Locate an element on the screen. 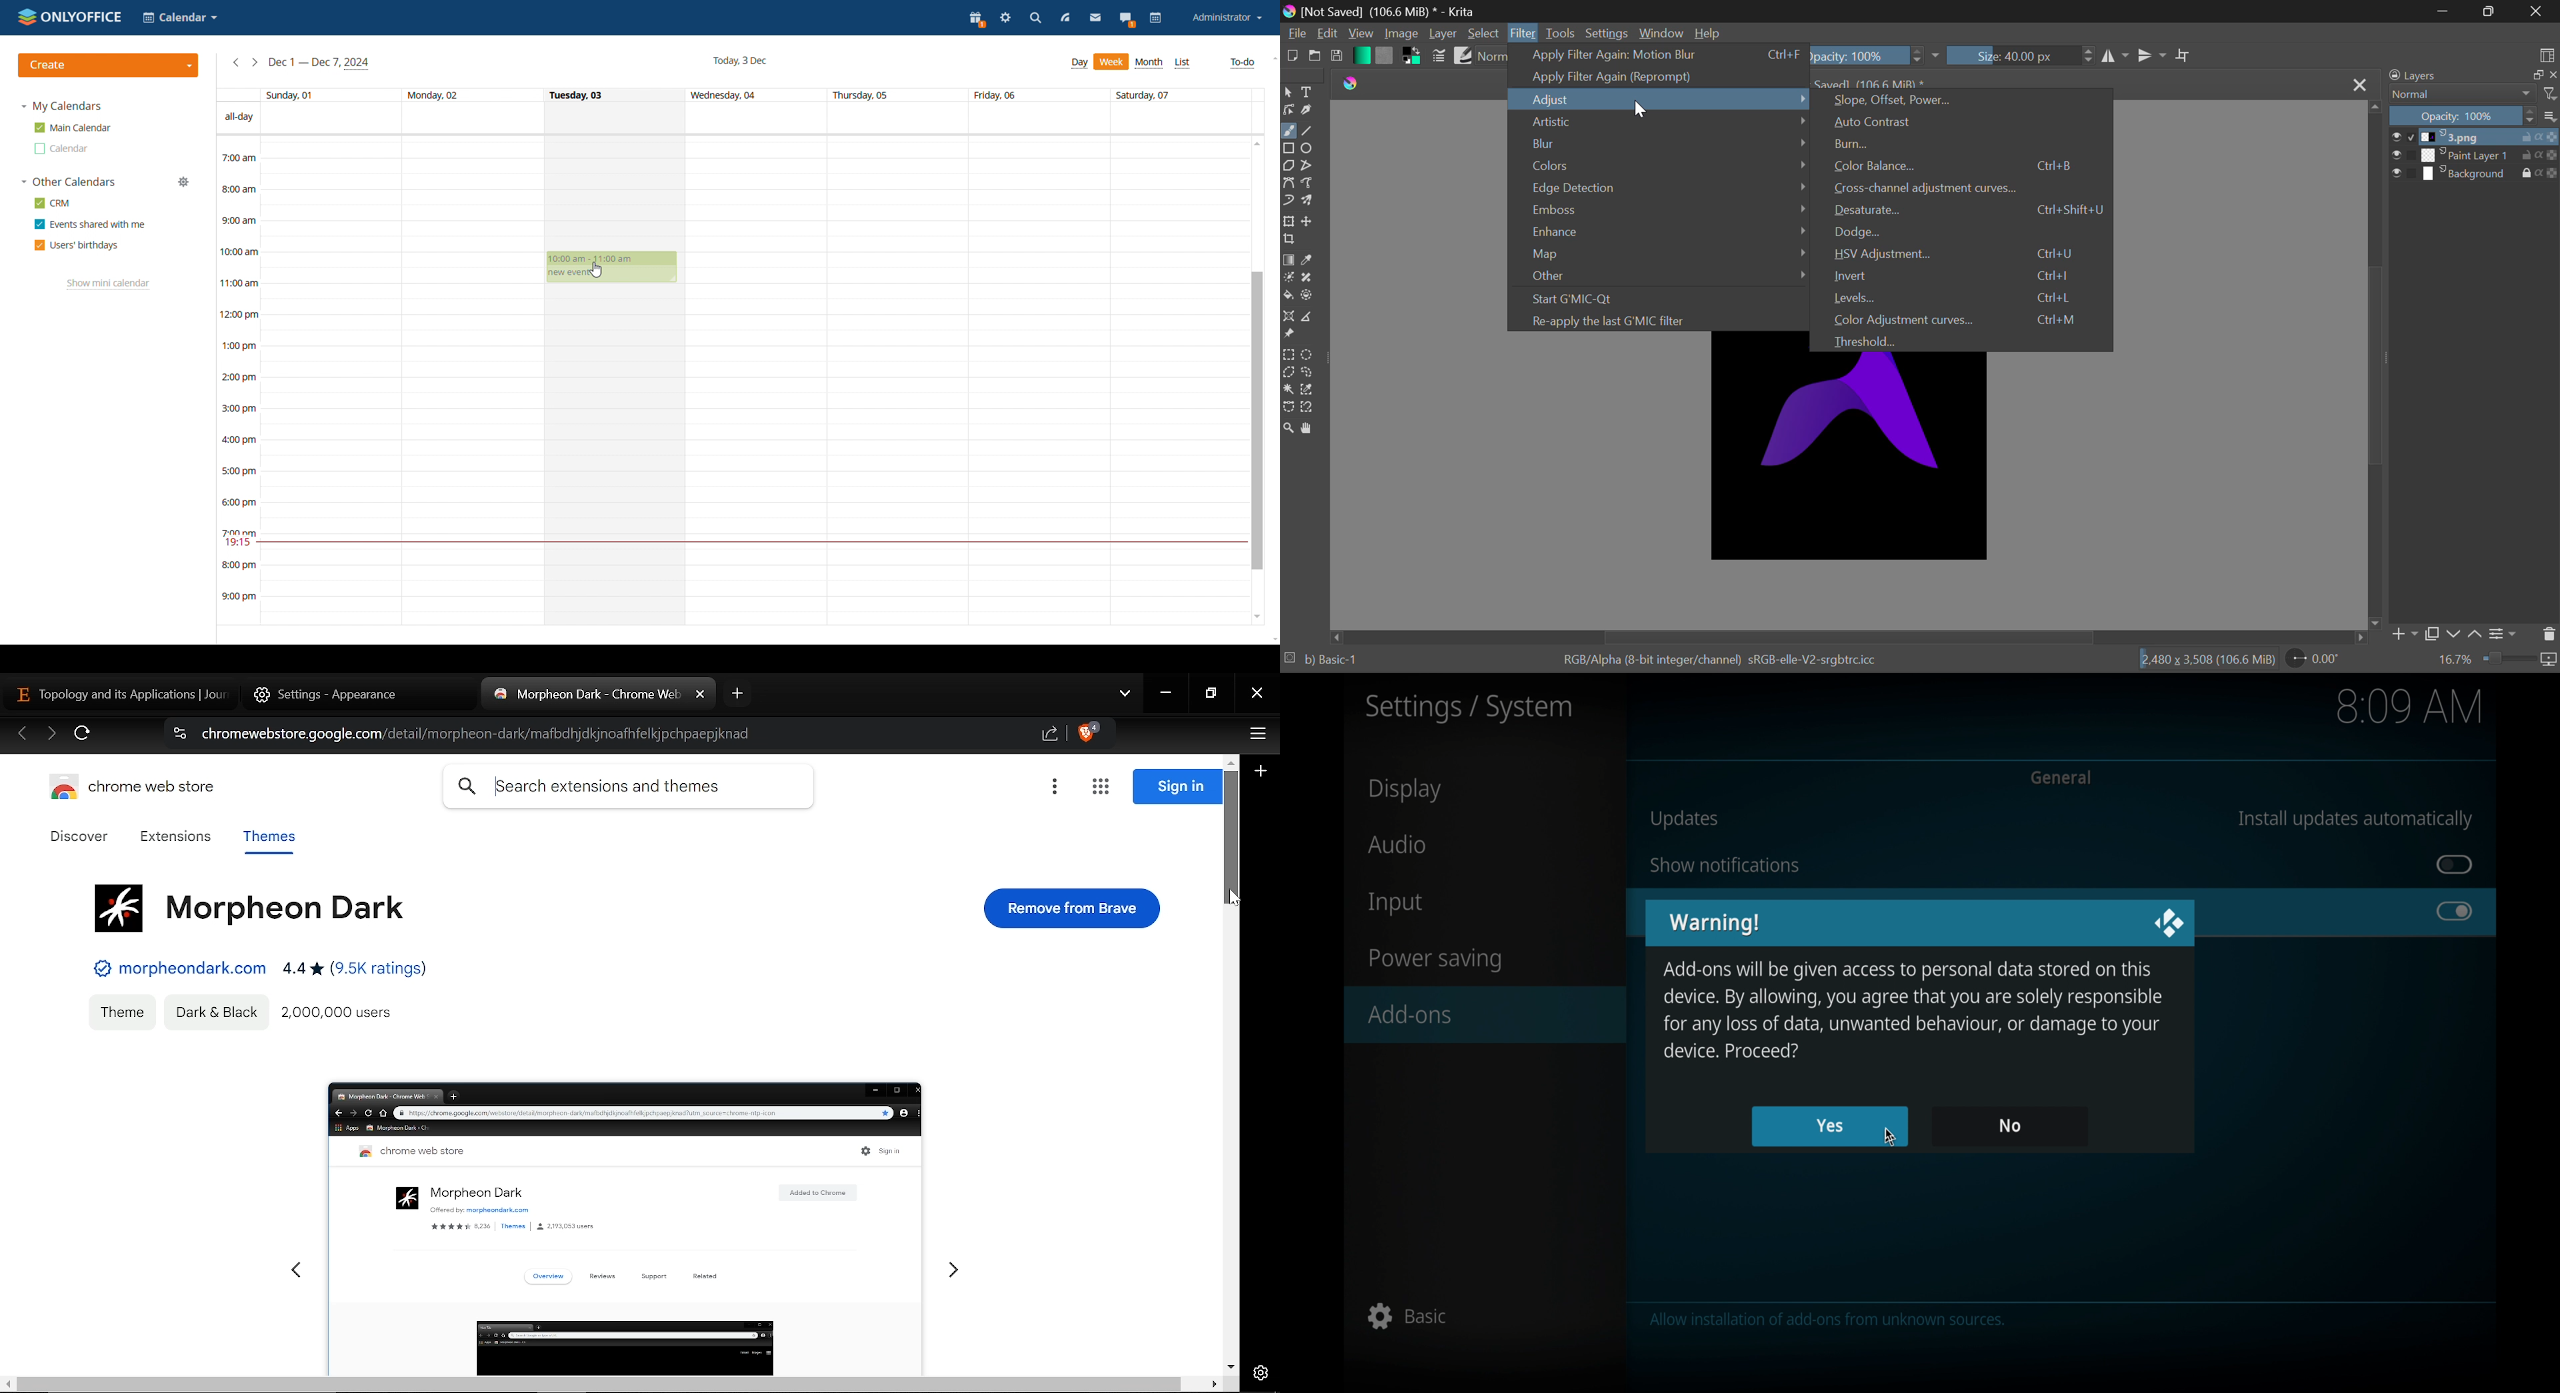 This screenshot has width=2576, height=1400. New is located at coordinates (1292, 57).